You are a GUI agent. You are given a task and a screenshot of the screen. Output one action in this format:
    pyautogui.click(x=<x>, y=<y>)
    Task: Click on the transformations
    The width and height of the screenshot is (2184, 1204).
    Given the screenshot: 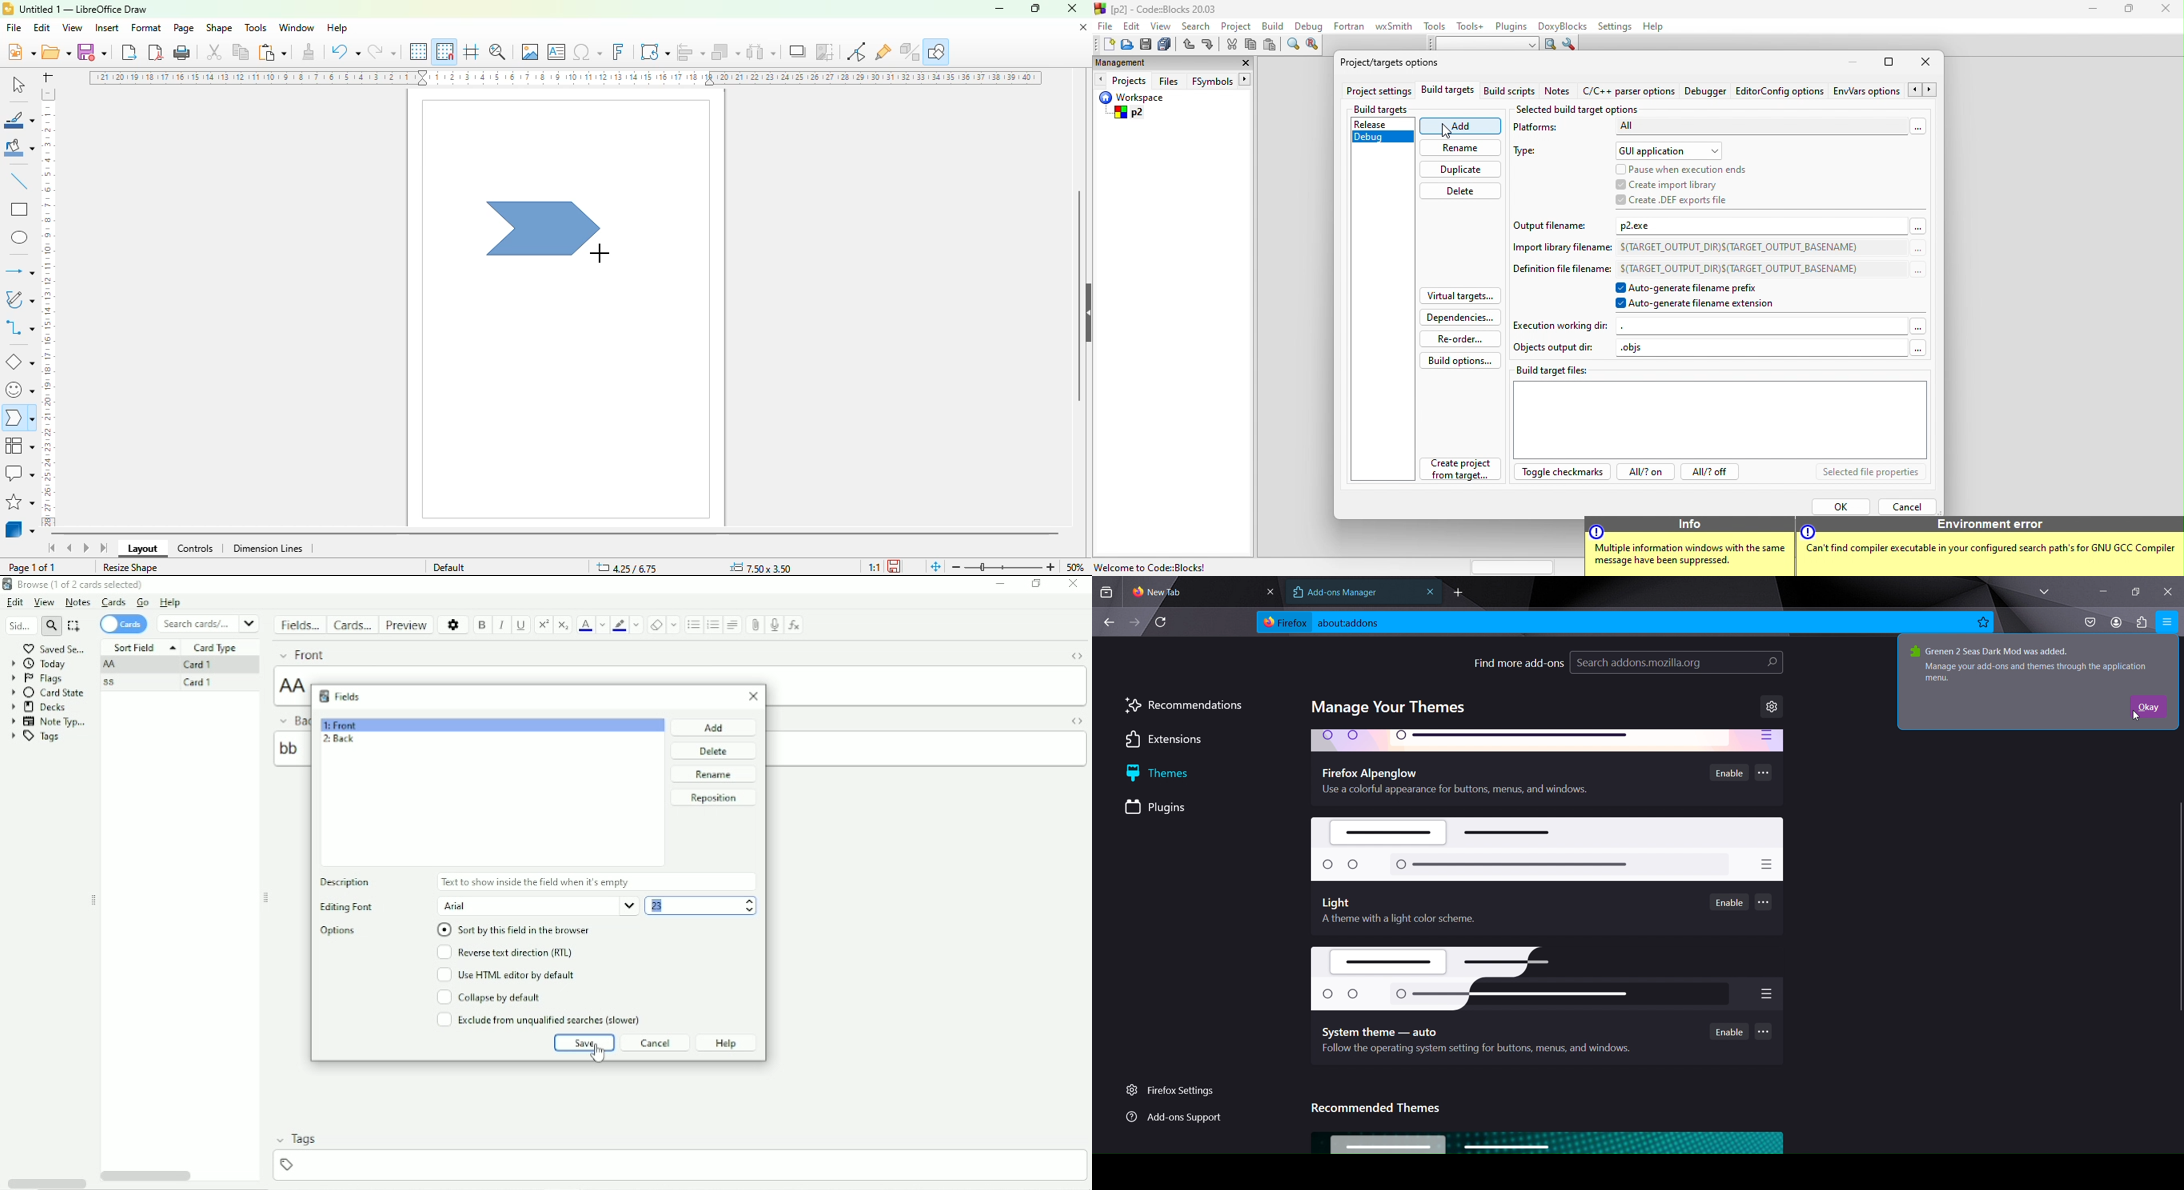 What is the action you would take?
    pyautogui.click(x=655, y=51)
    